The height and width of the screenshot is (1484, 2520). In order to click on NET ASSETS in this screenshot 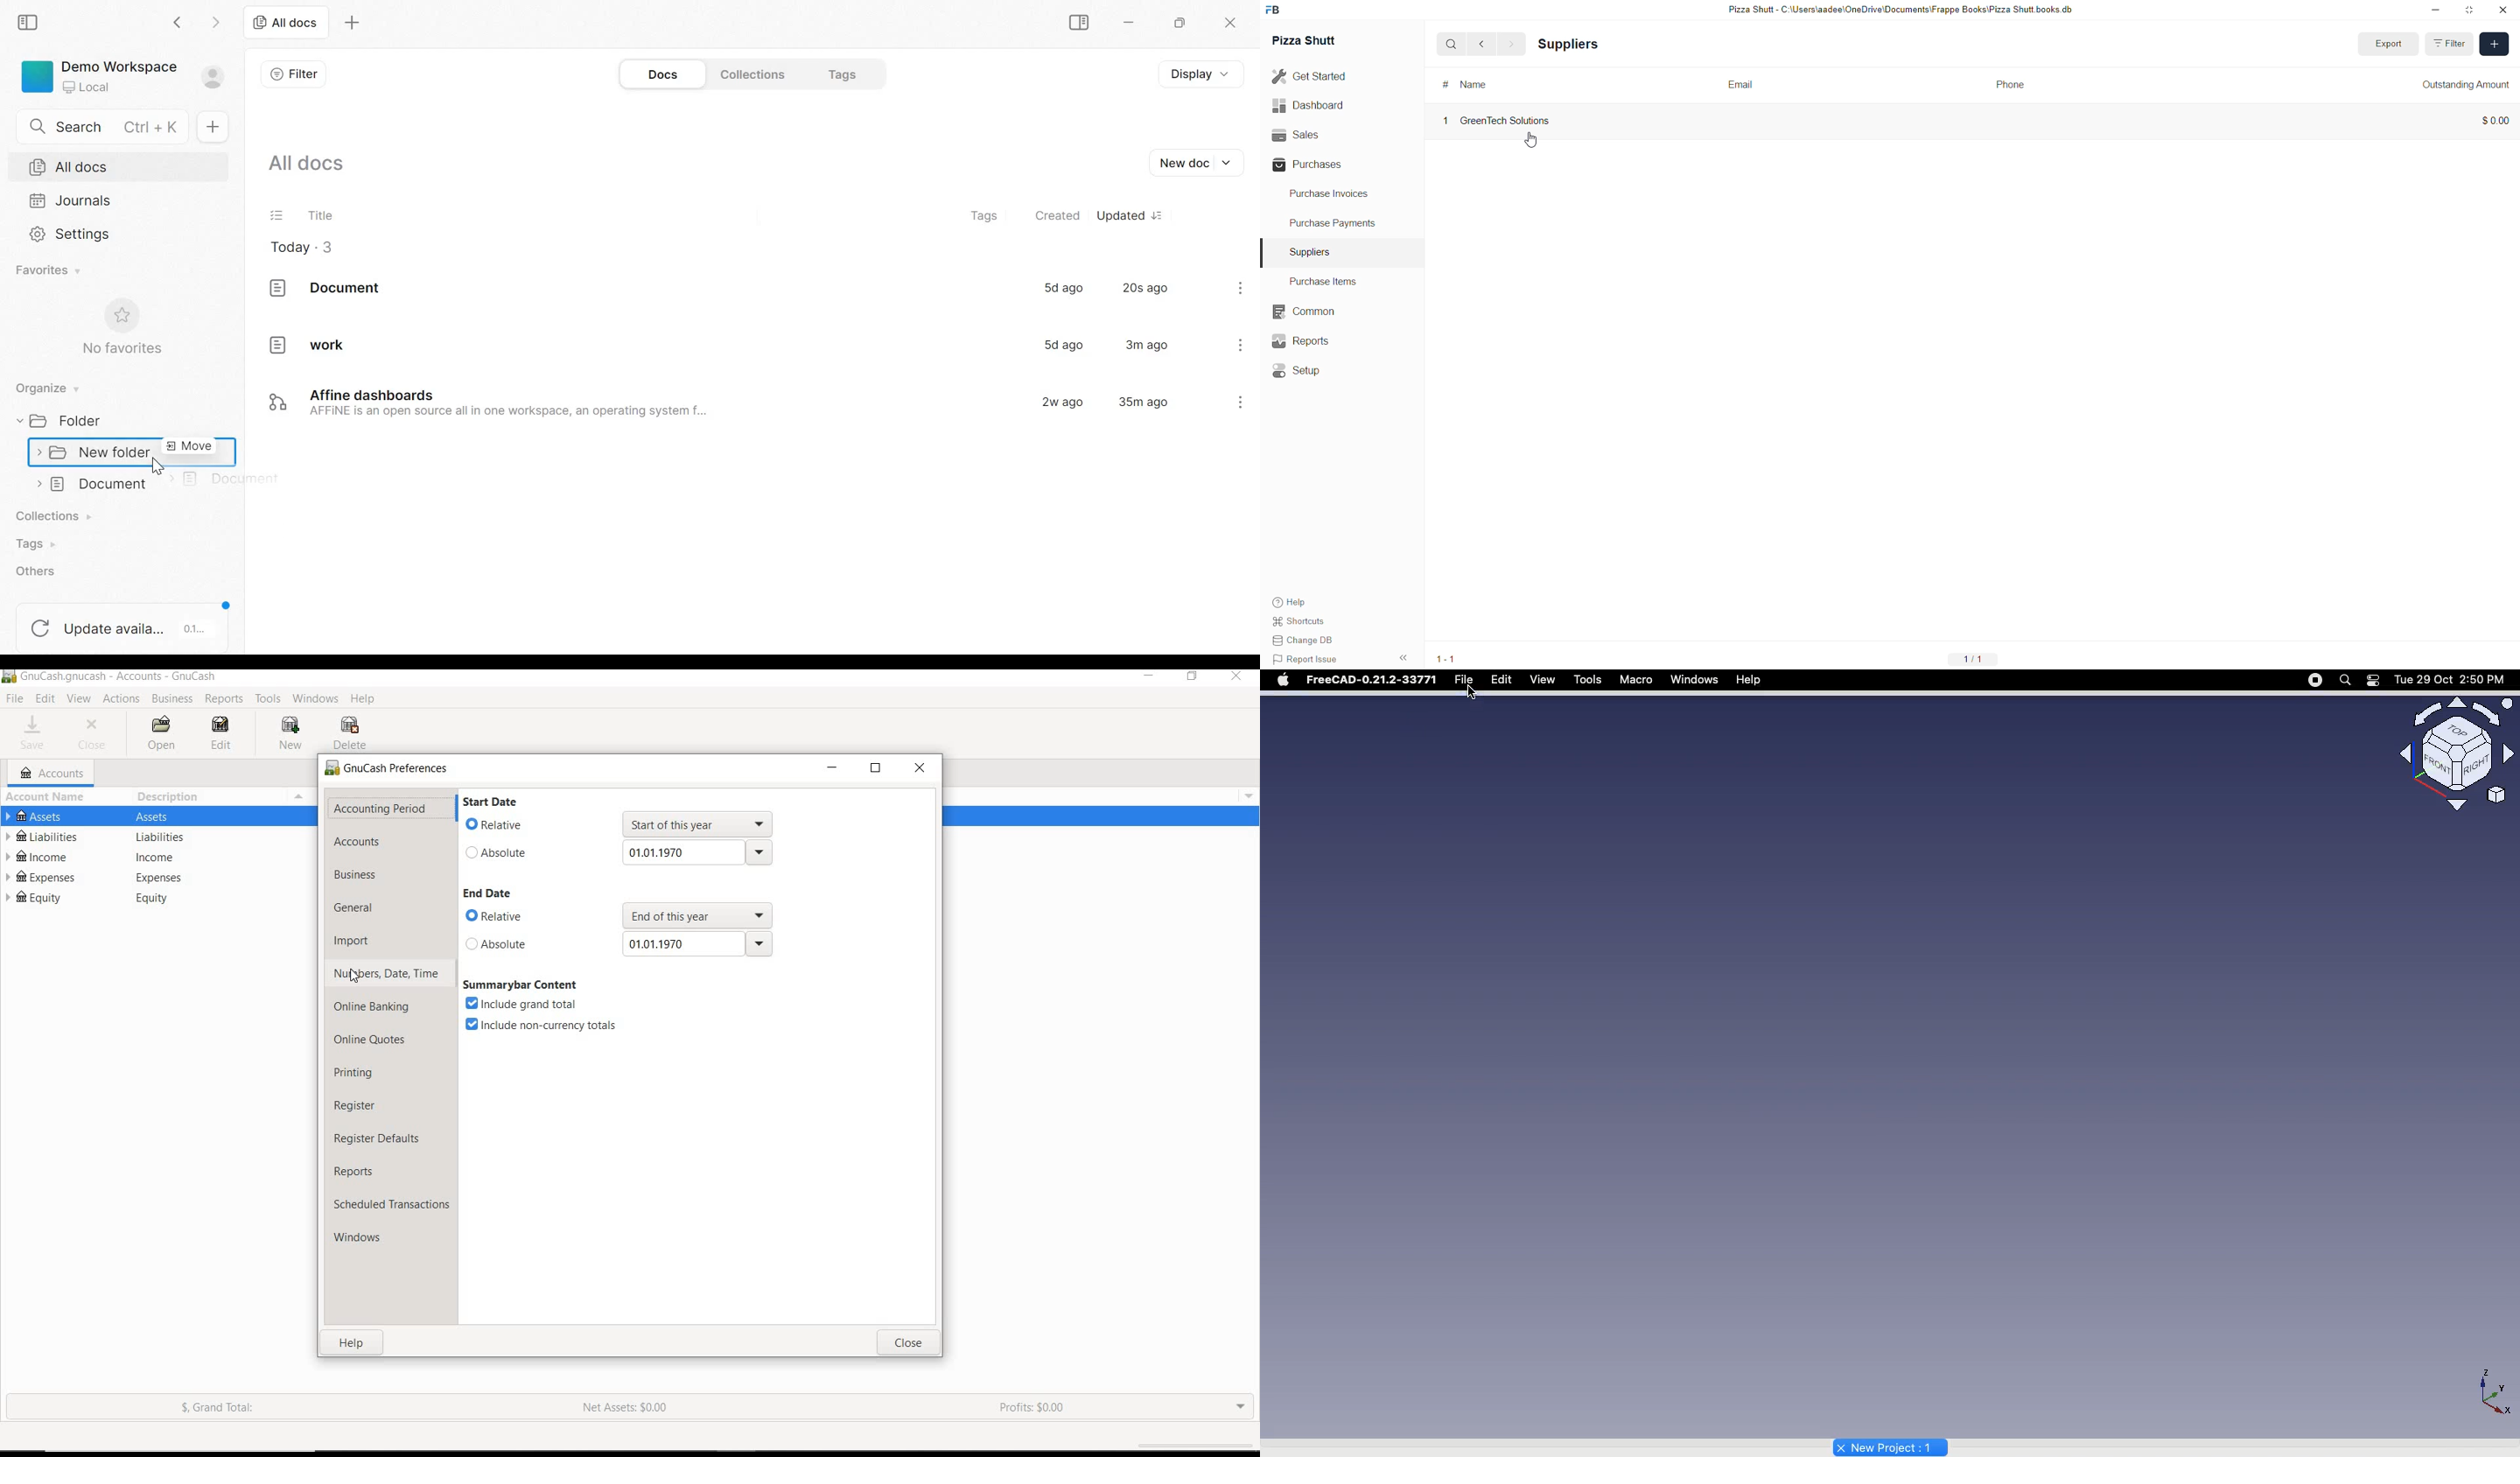, I will do `click(626, 1409)`.